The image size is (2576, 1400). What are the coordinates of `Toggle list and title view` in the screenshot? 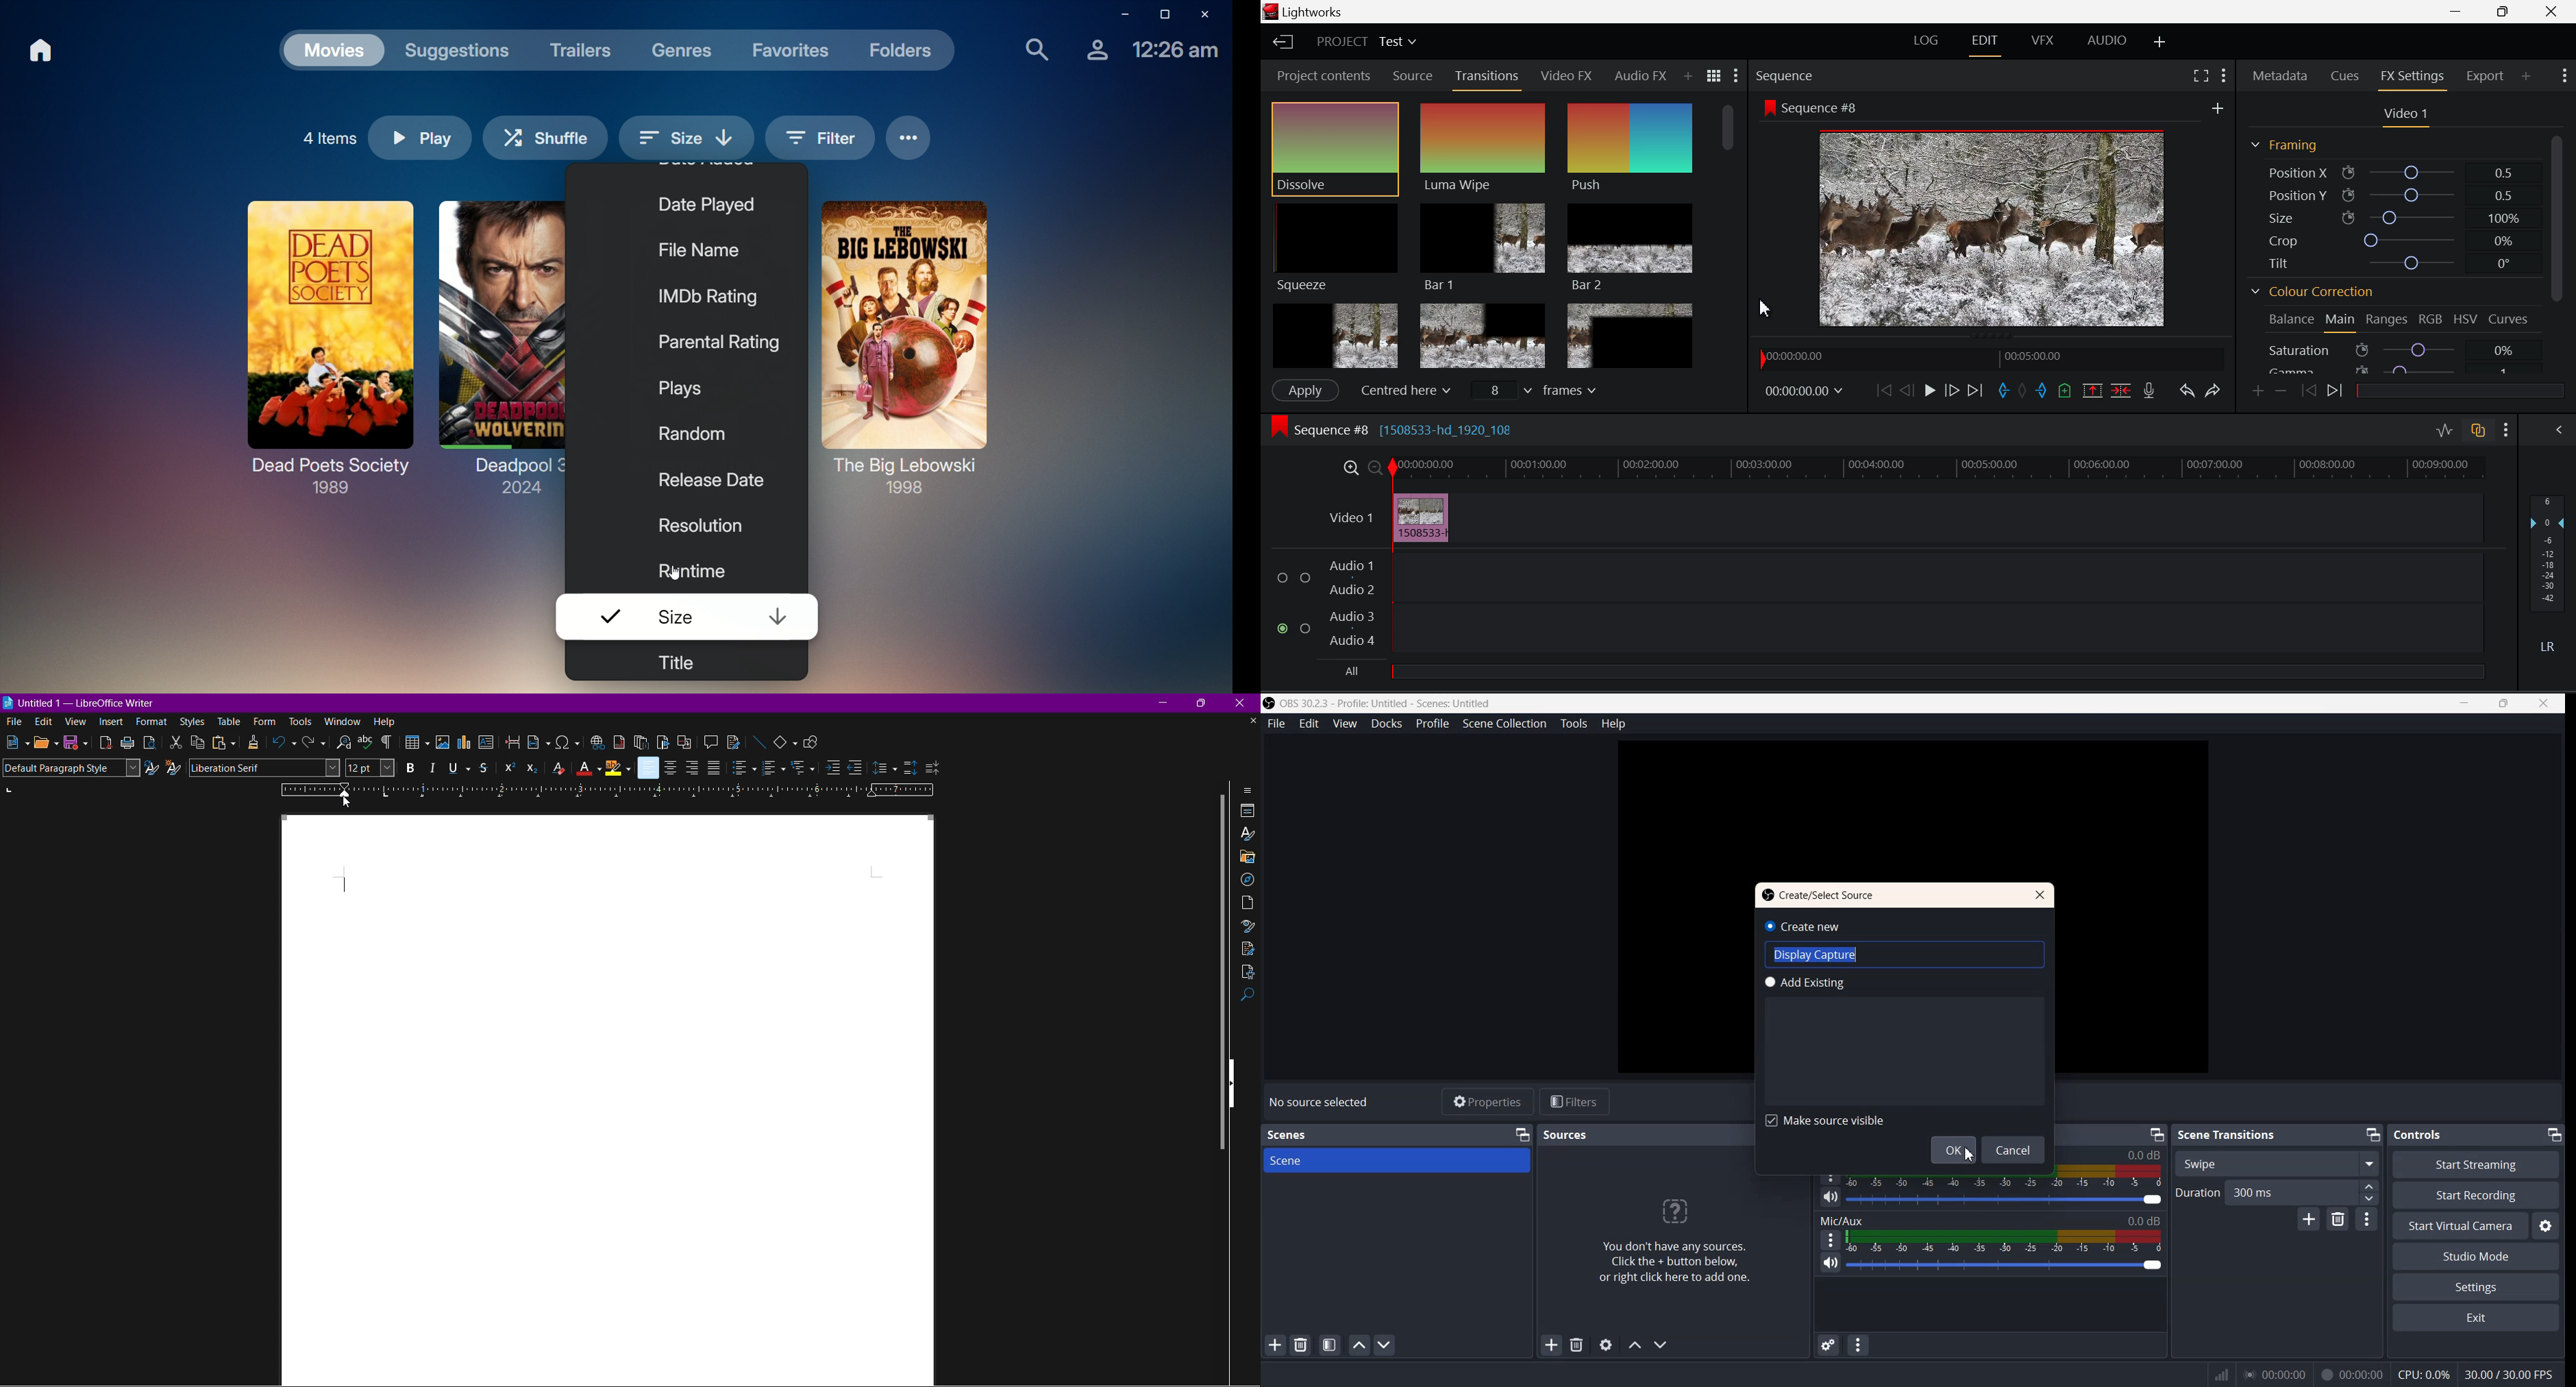 It's located at (1713, 75).